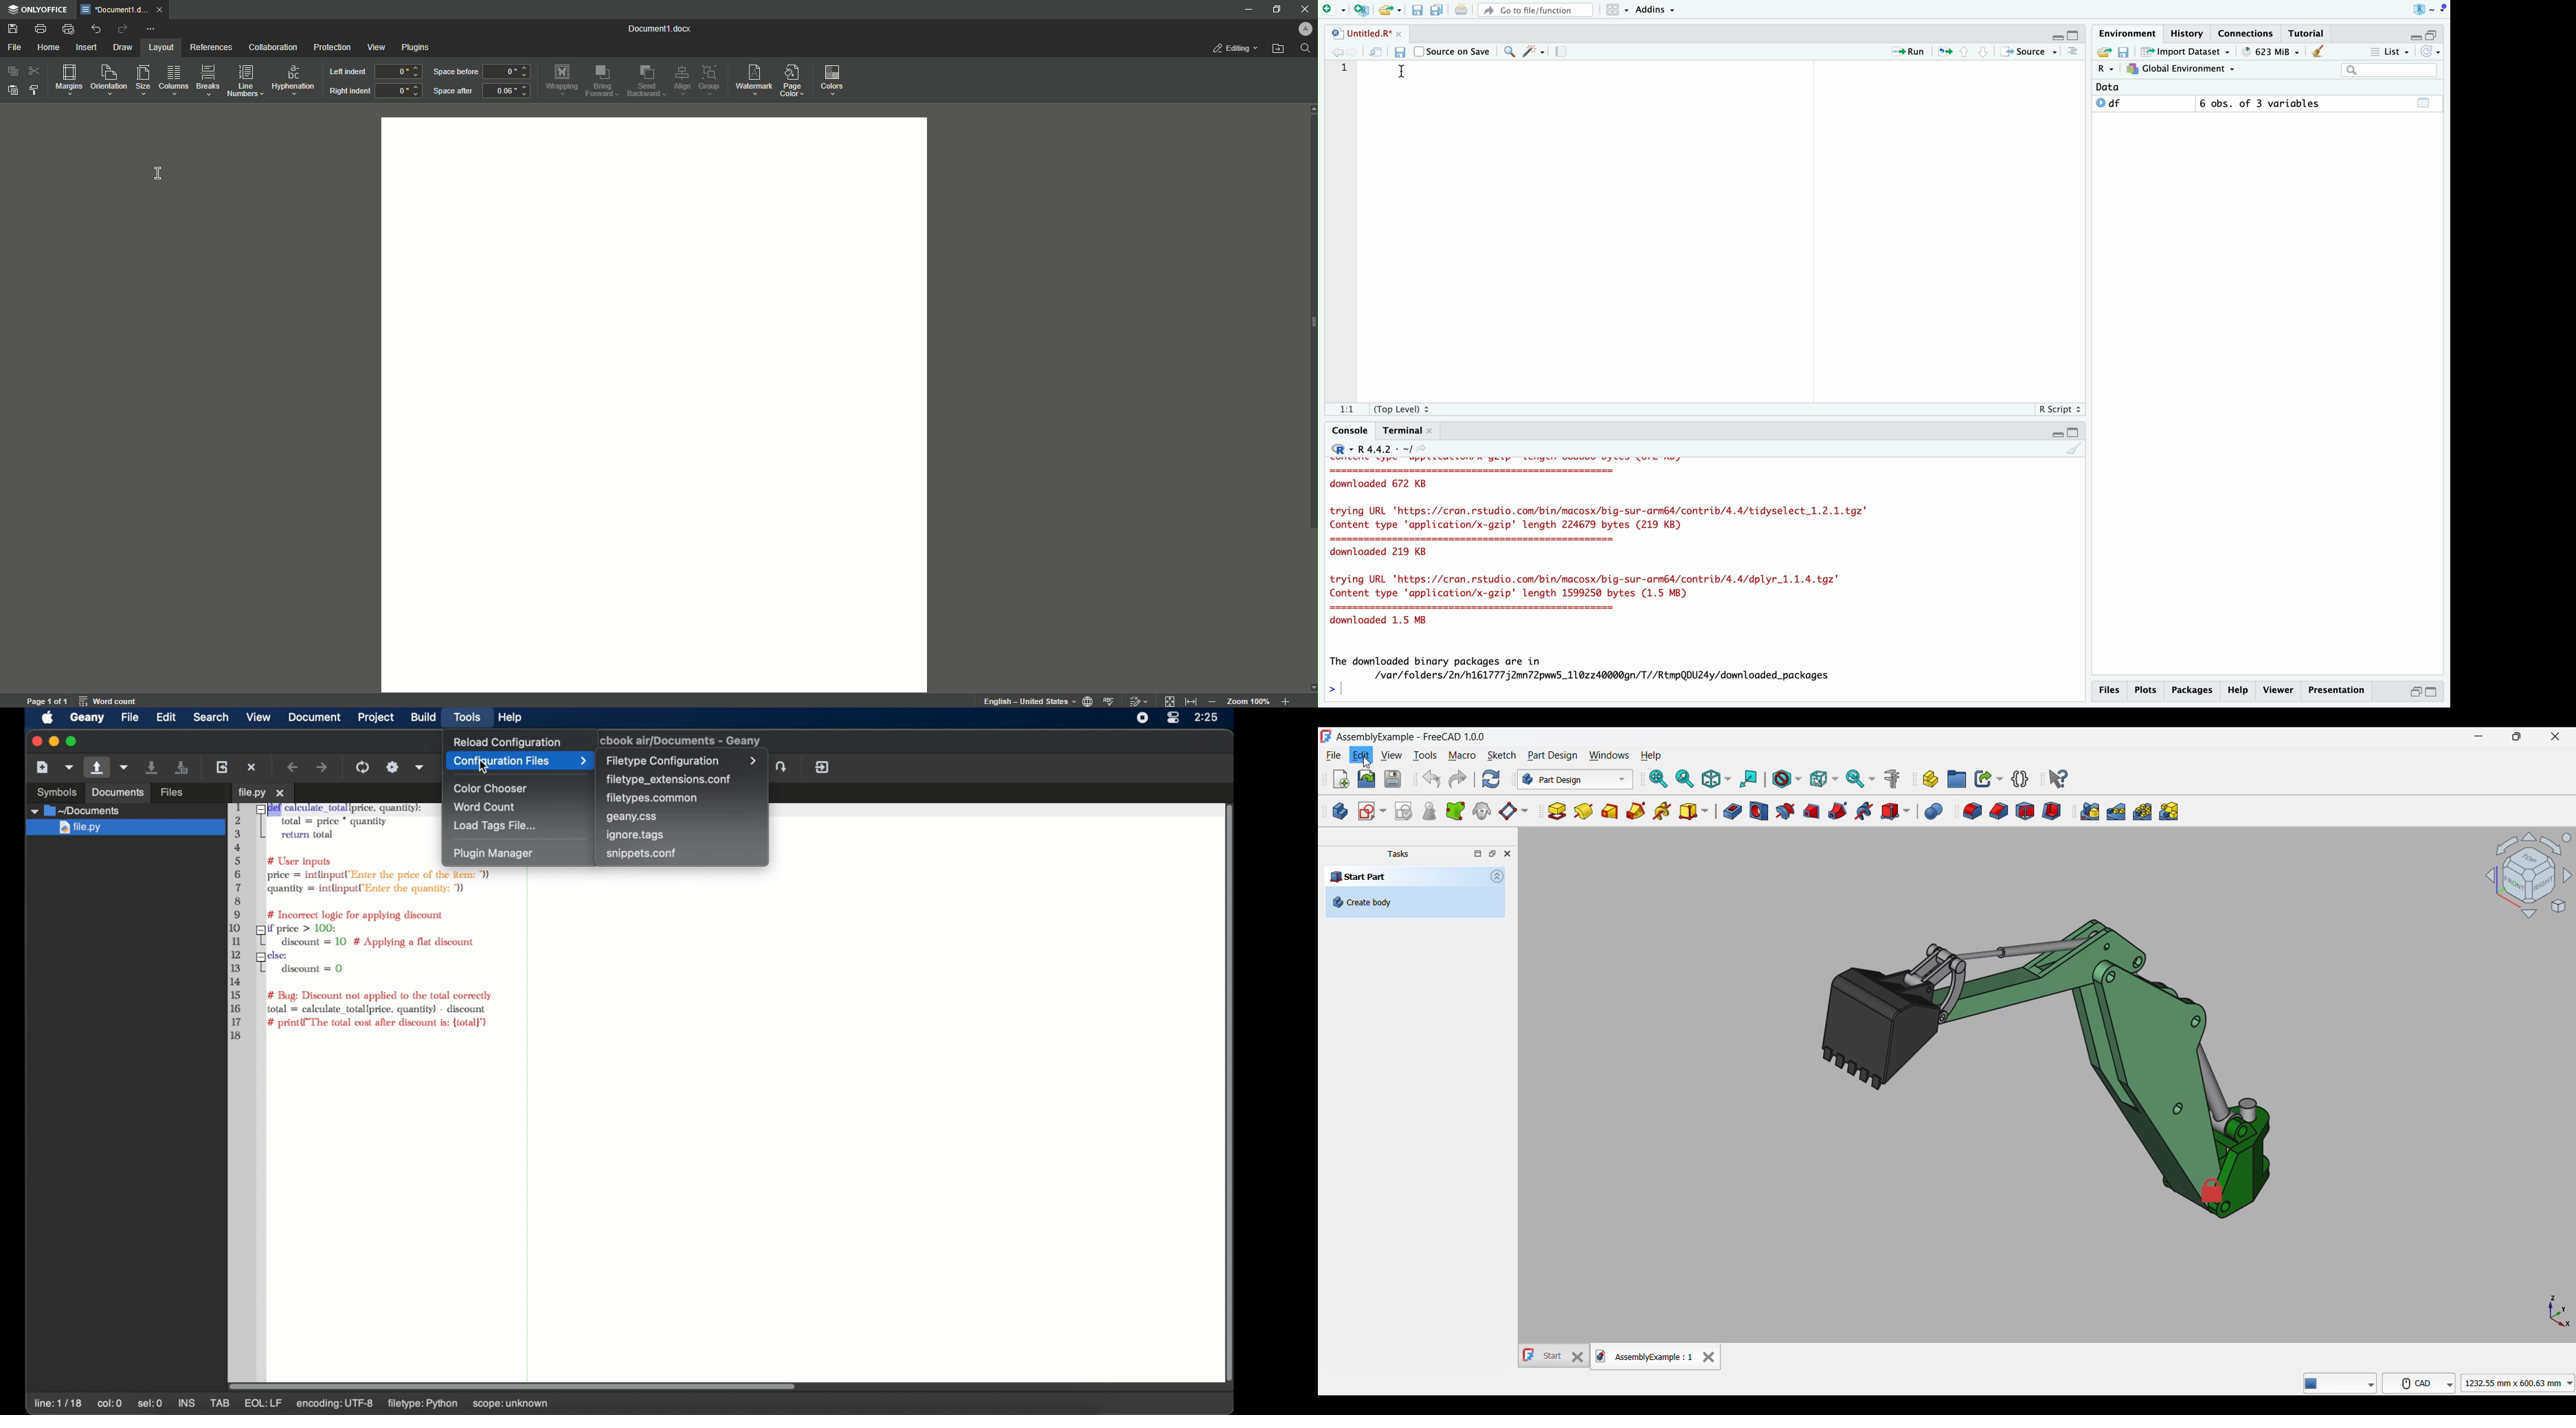 Image resolution: width=2576 pixels, height=1428 pixels. What do you see at coordinates (187, 1403) in the screenshot?
I see `ins` at bounding box center [187, 1403].